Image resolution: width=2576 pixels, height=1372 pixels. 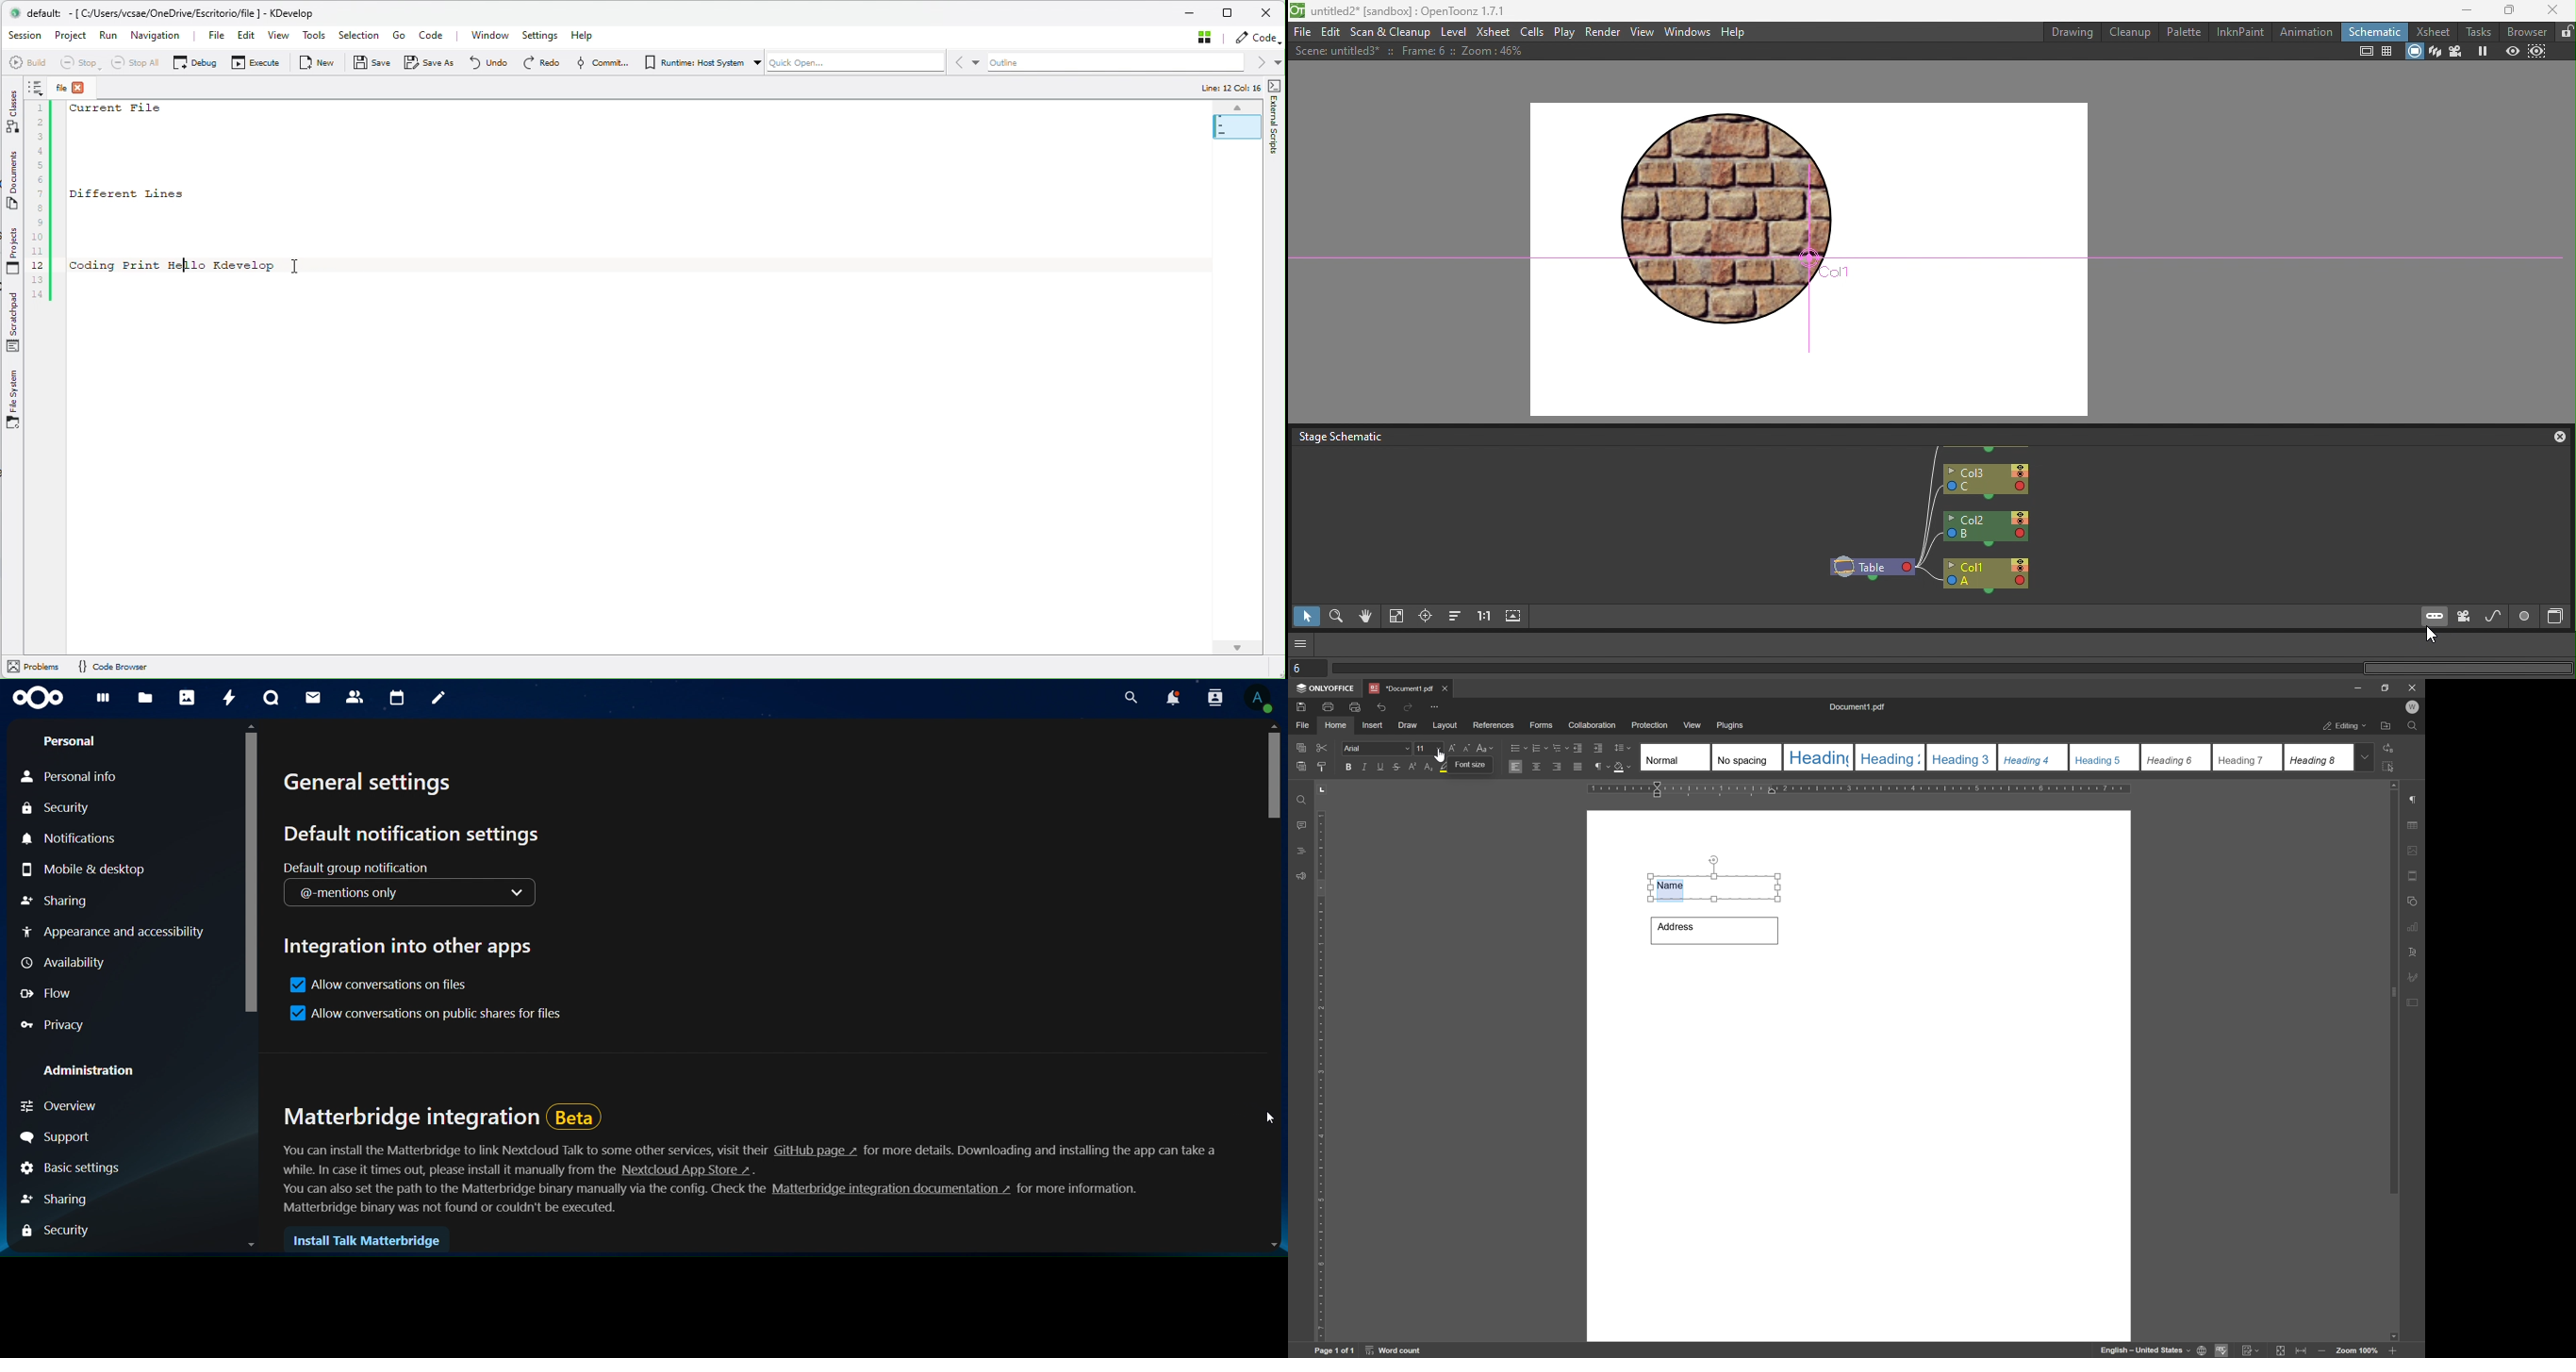 What do you see at coordinates (1372, 726) in the screenshot?
I see `insert` at bounding box center [1372, 726].